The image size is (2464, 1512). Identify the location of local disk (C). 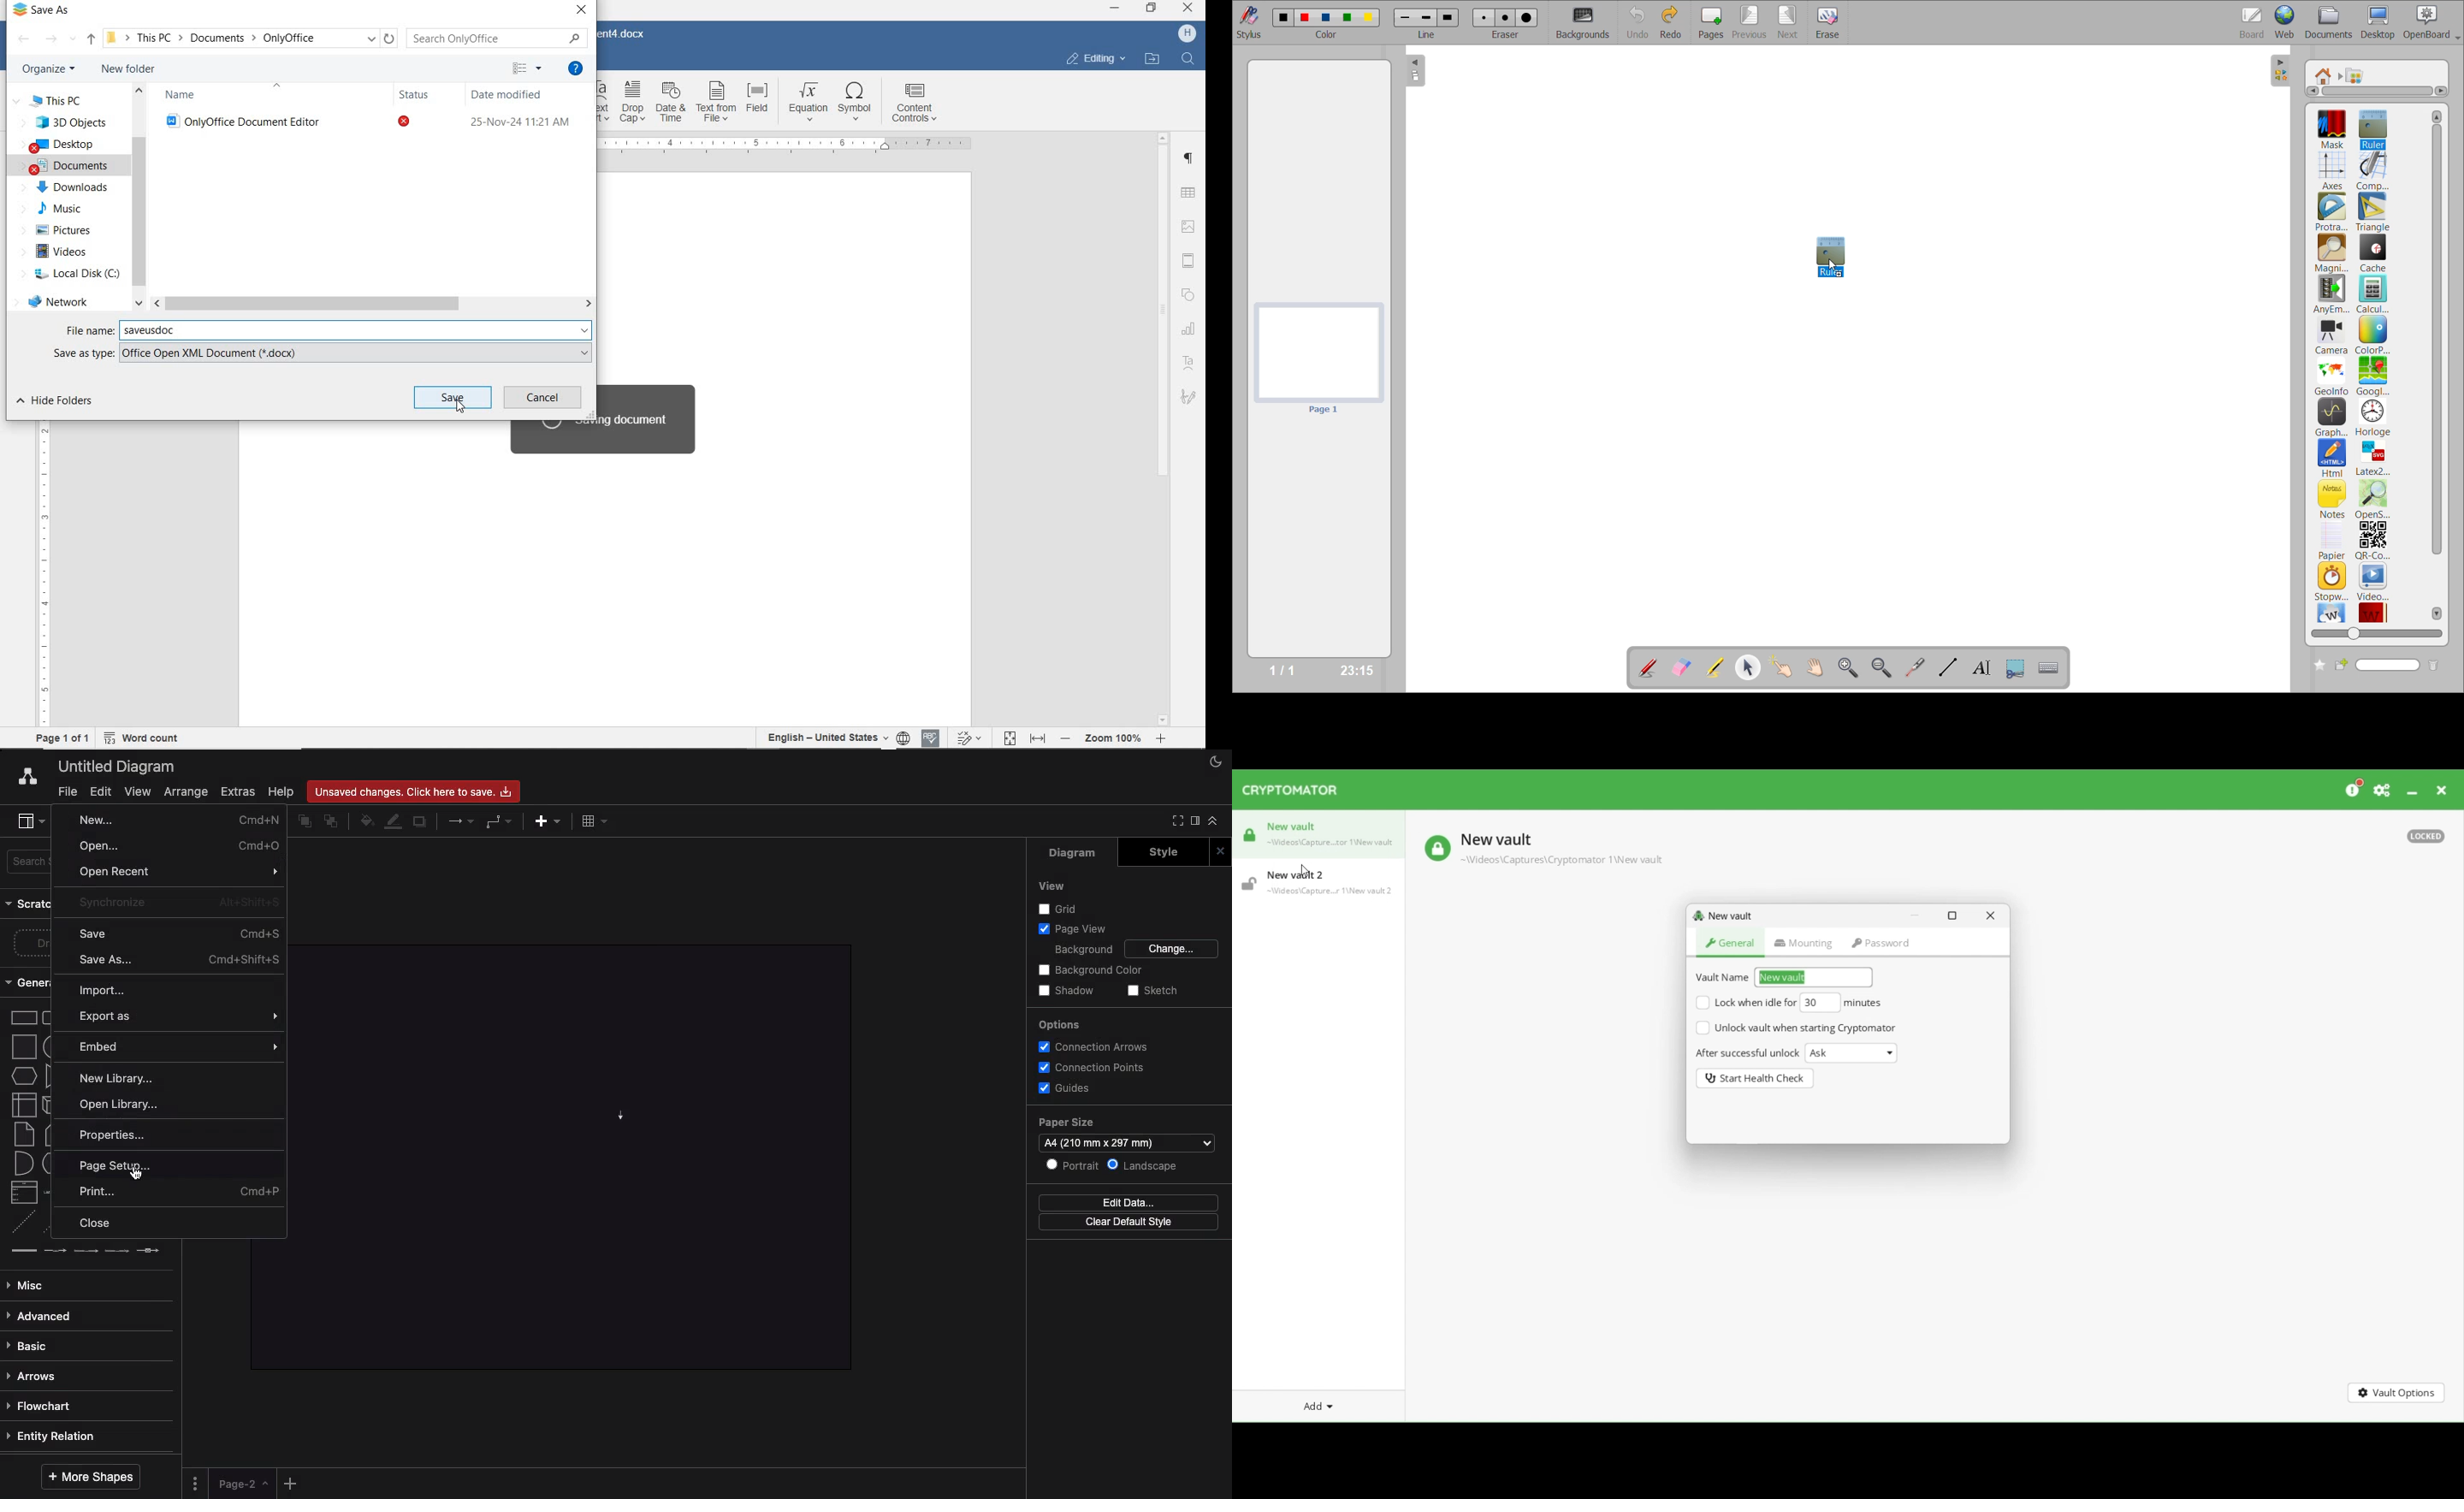
(68, 273).